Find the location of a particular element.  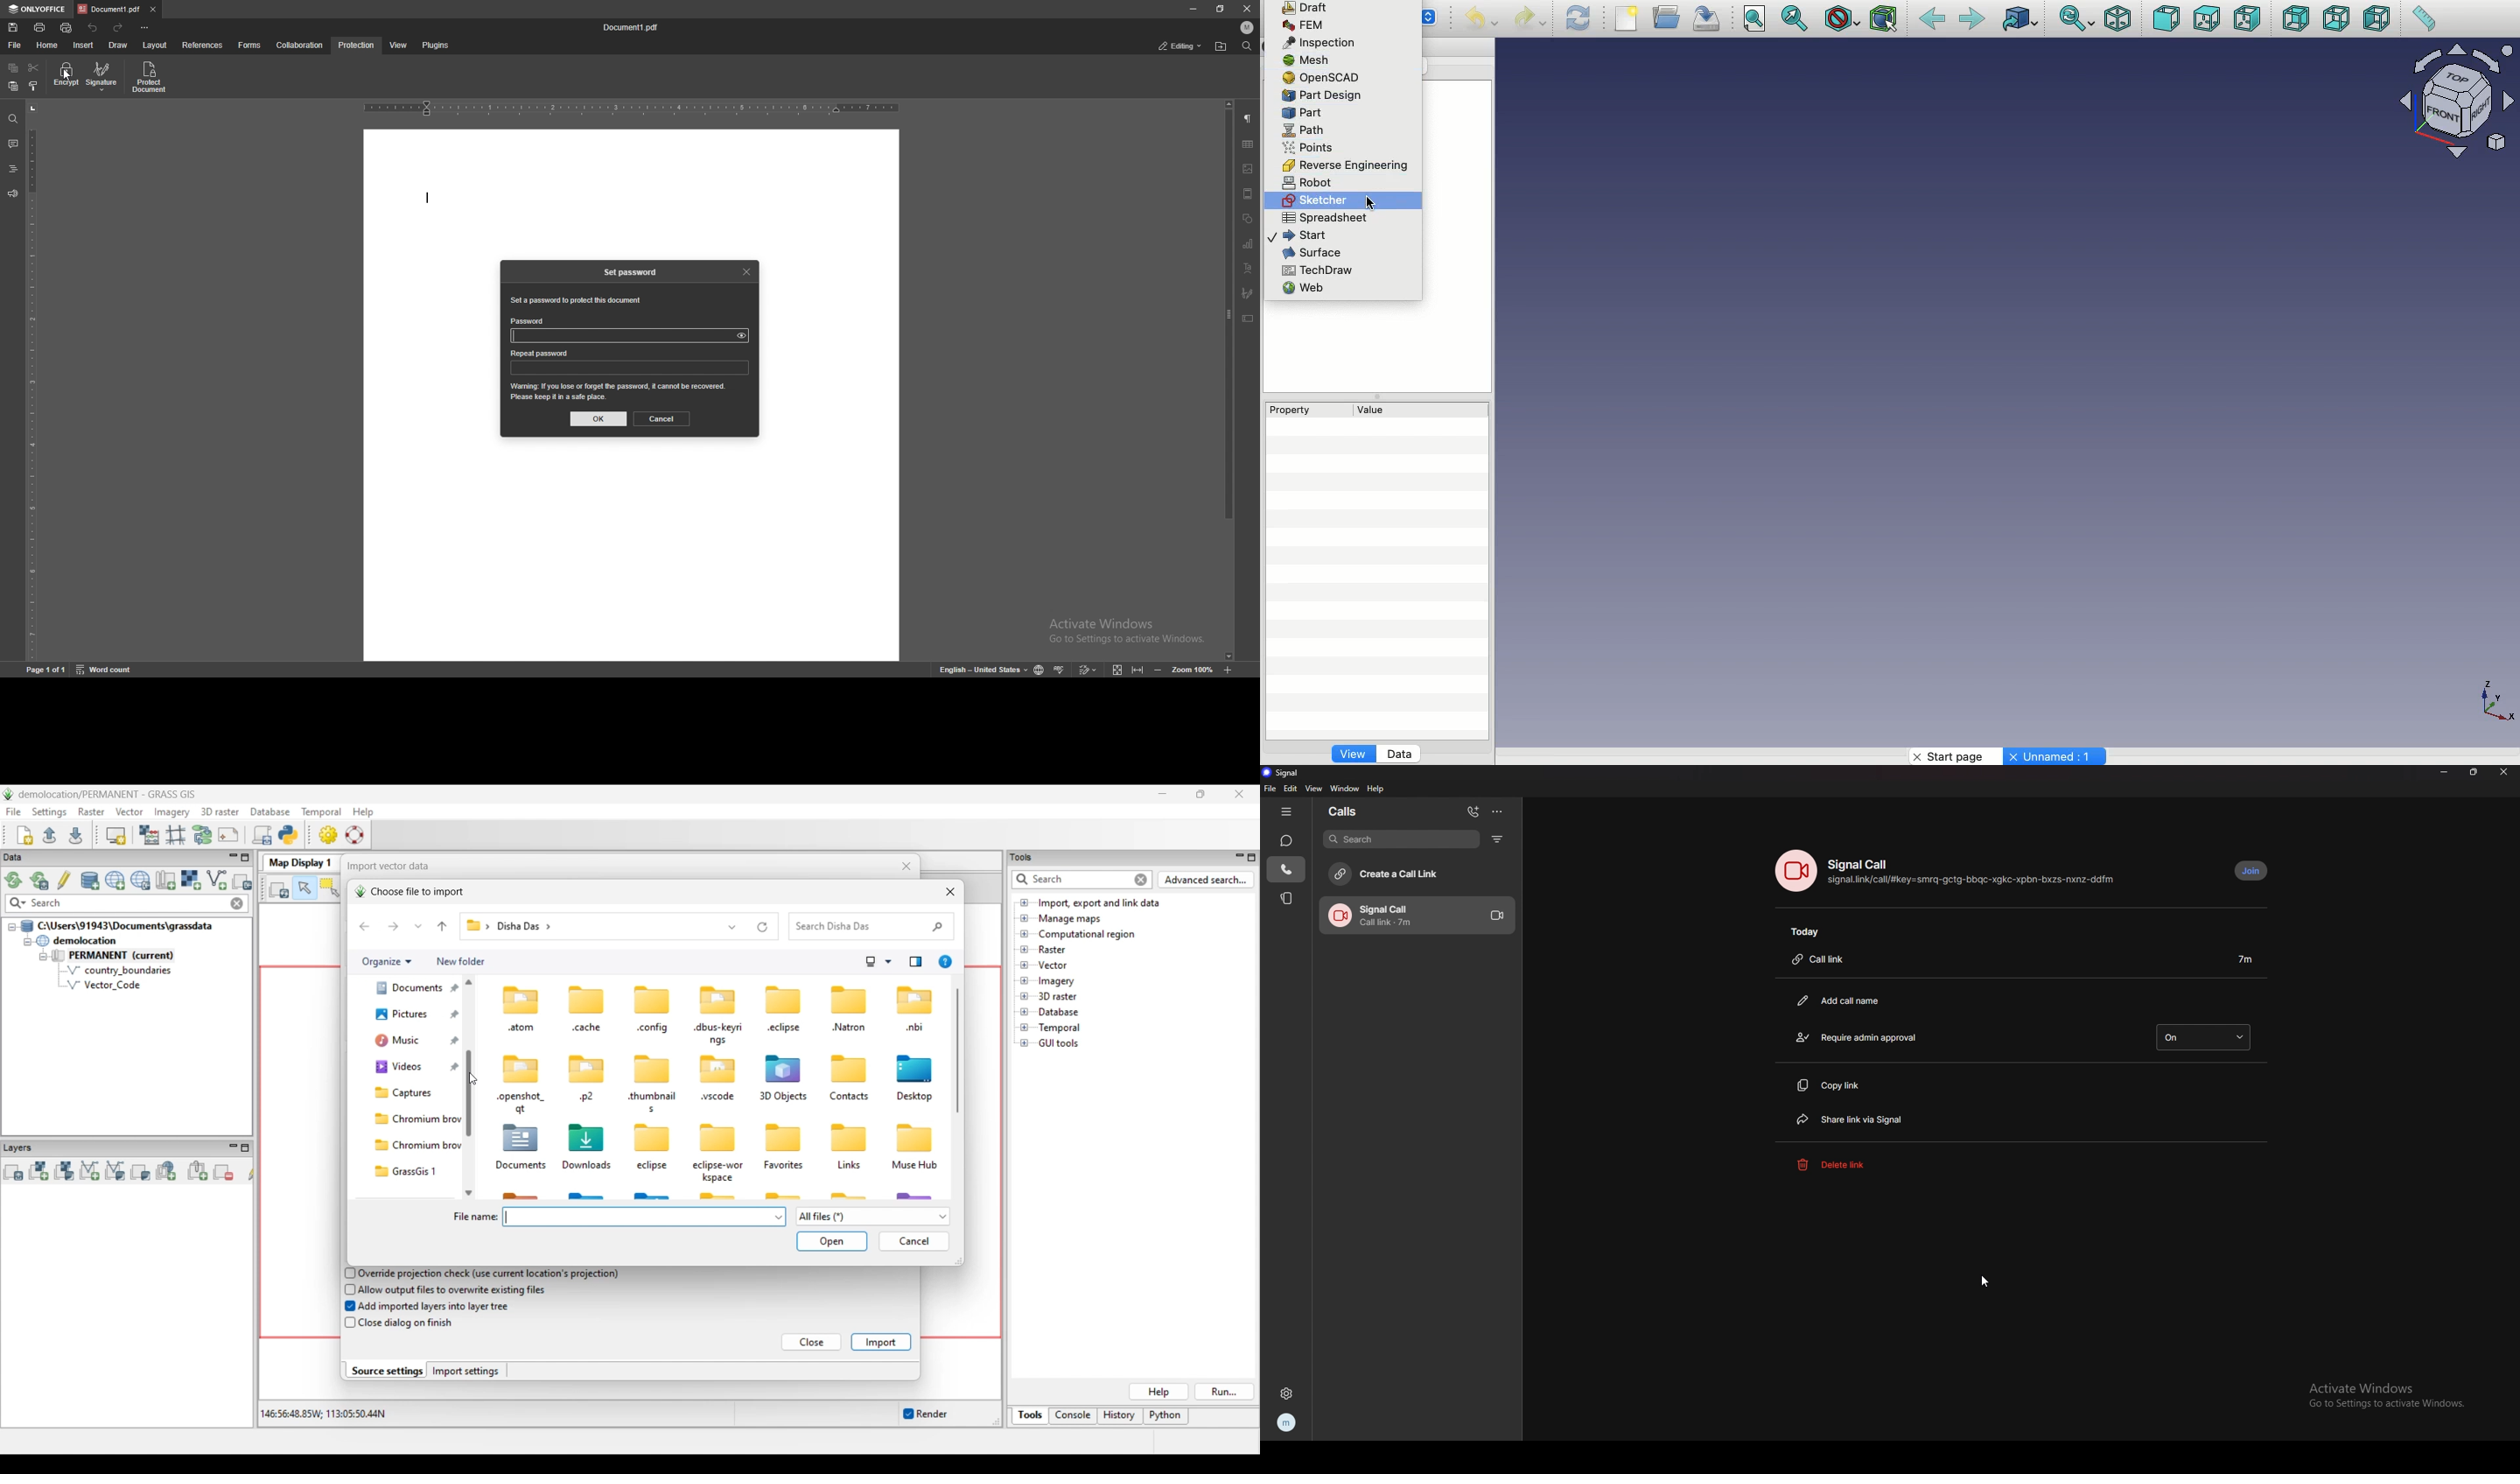

profile is located at coordinates (1245, 28).